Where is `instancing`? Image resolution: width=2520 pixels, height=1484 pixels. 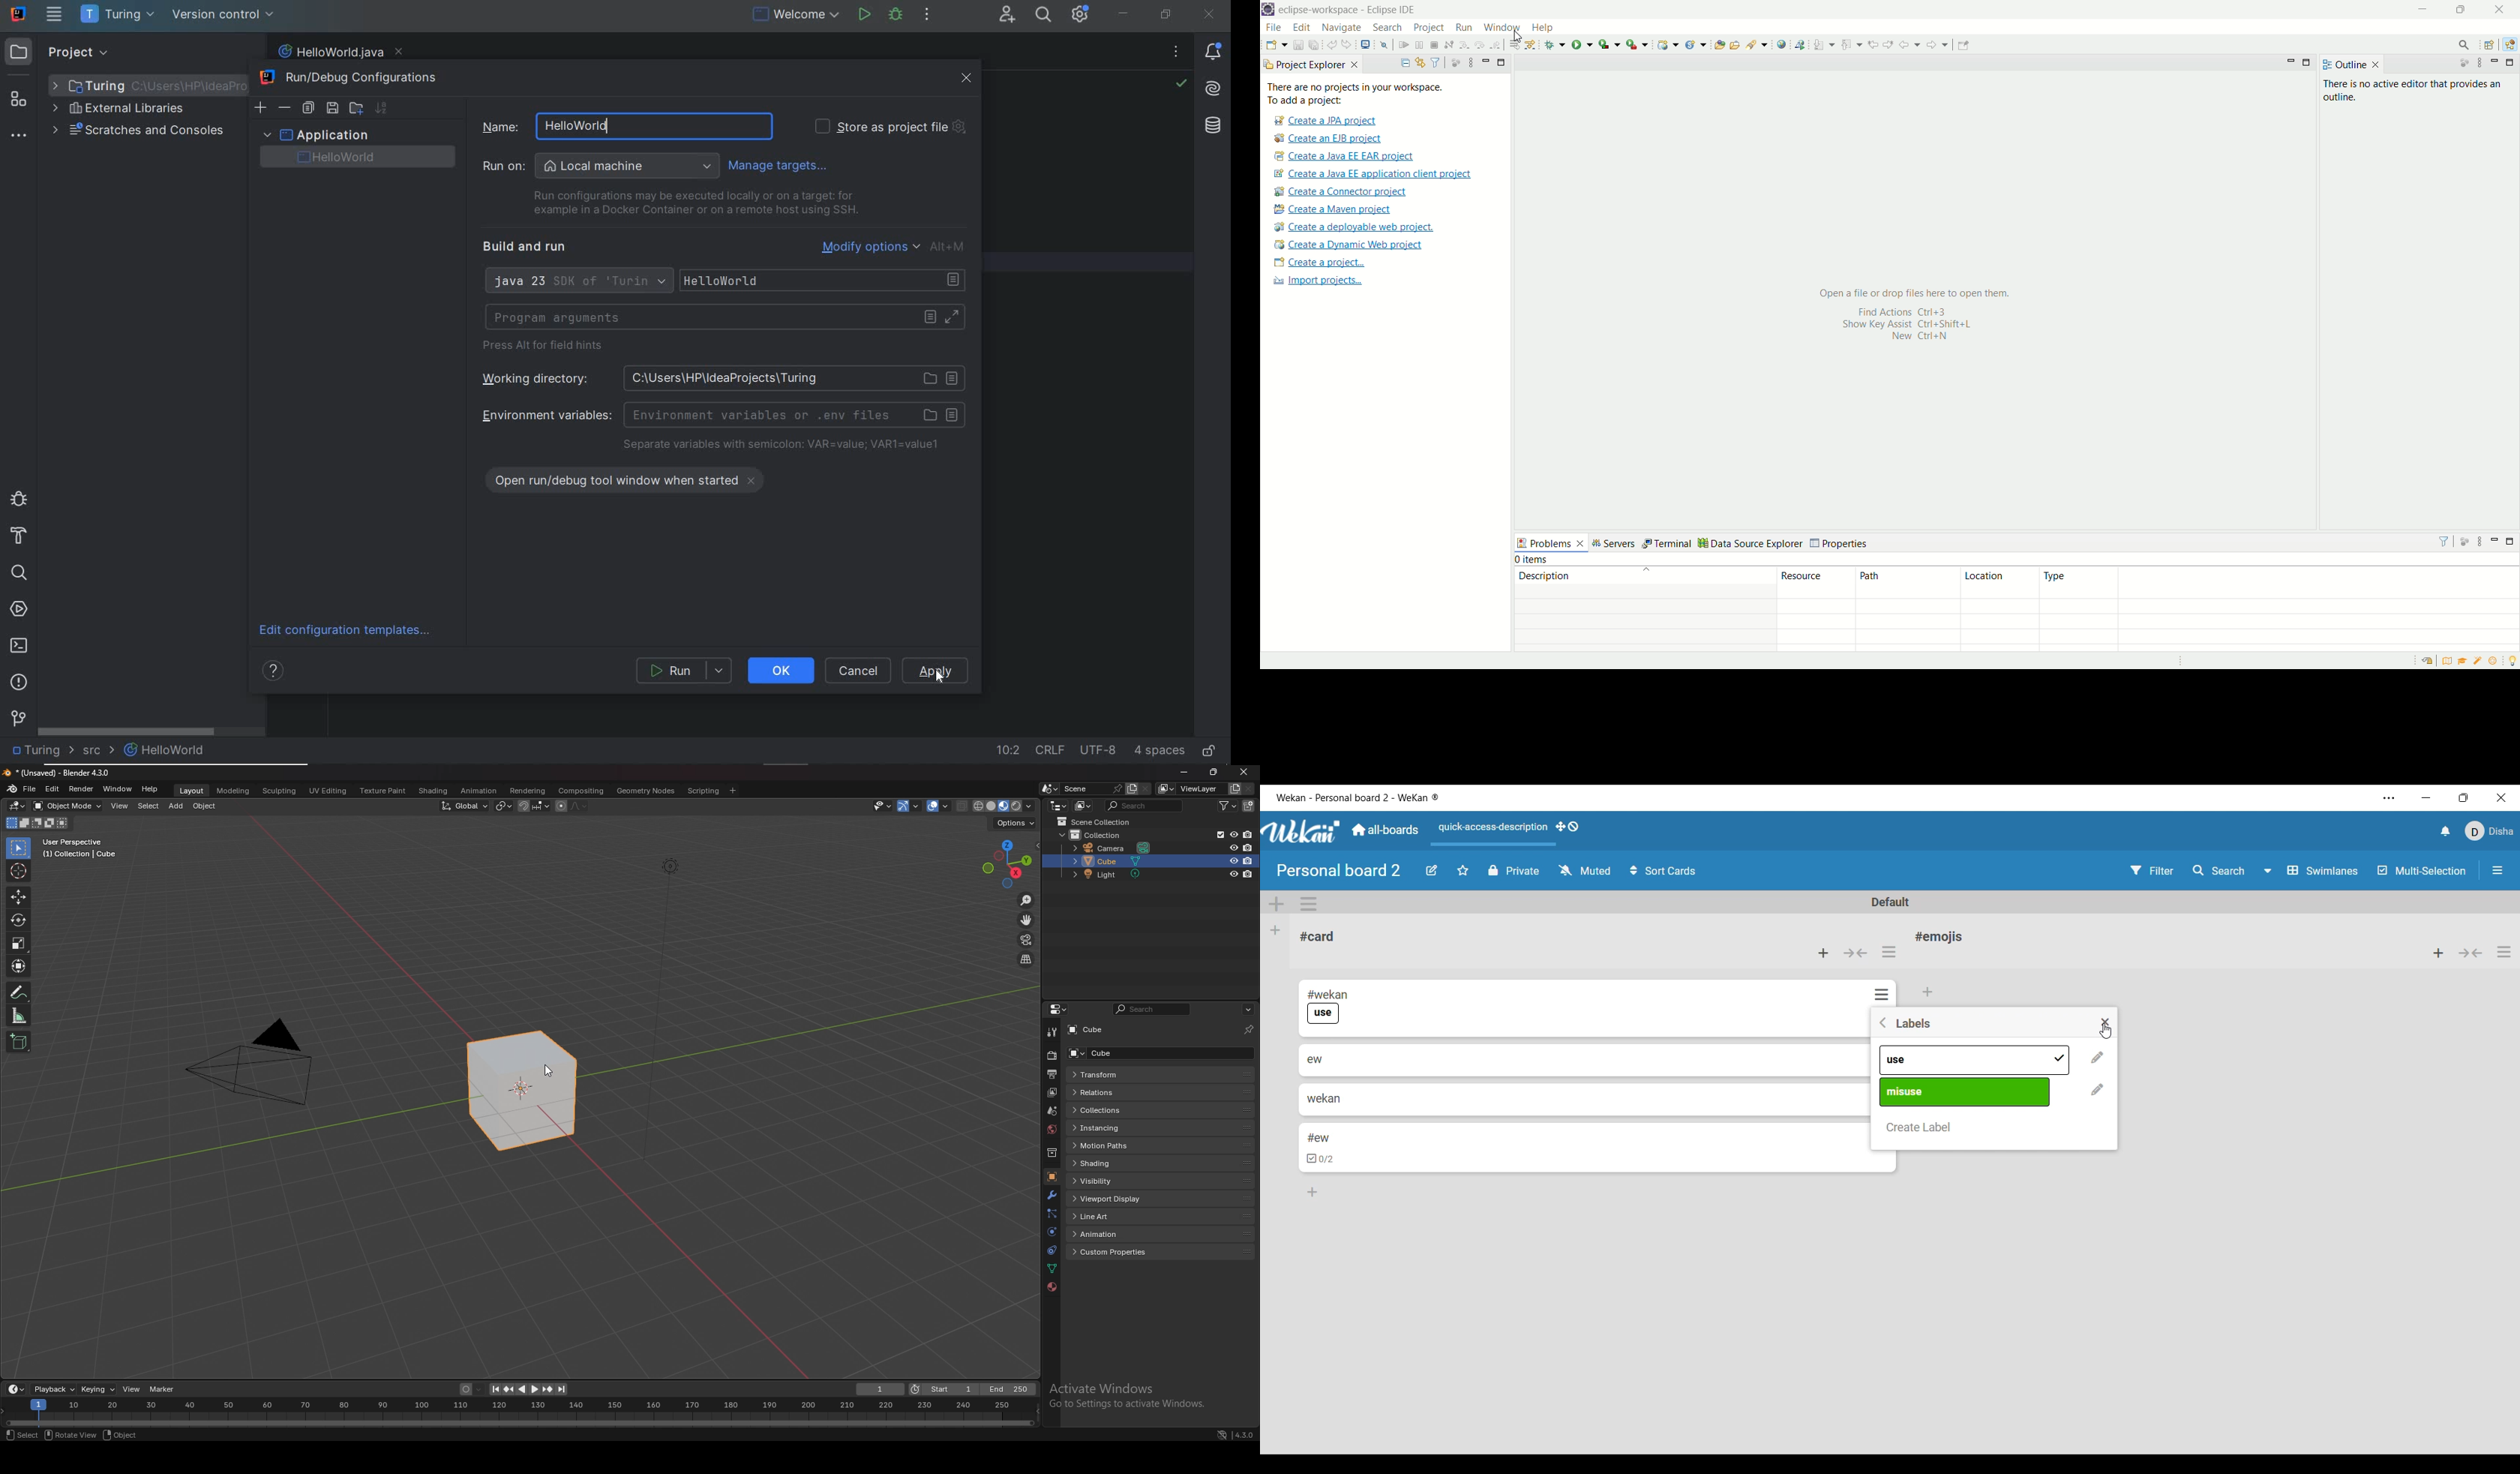
instancing is located at coordinates (1116, 1129).